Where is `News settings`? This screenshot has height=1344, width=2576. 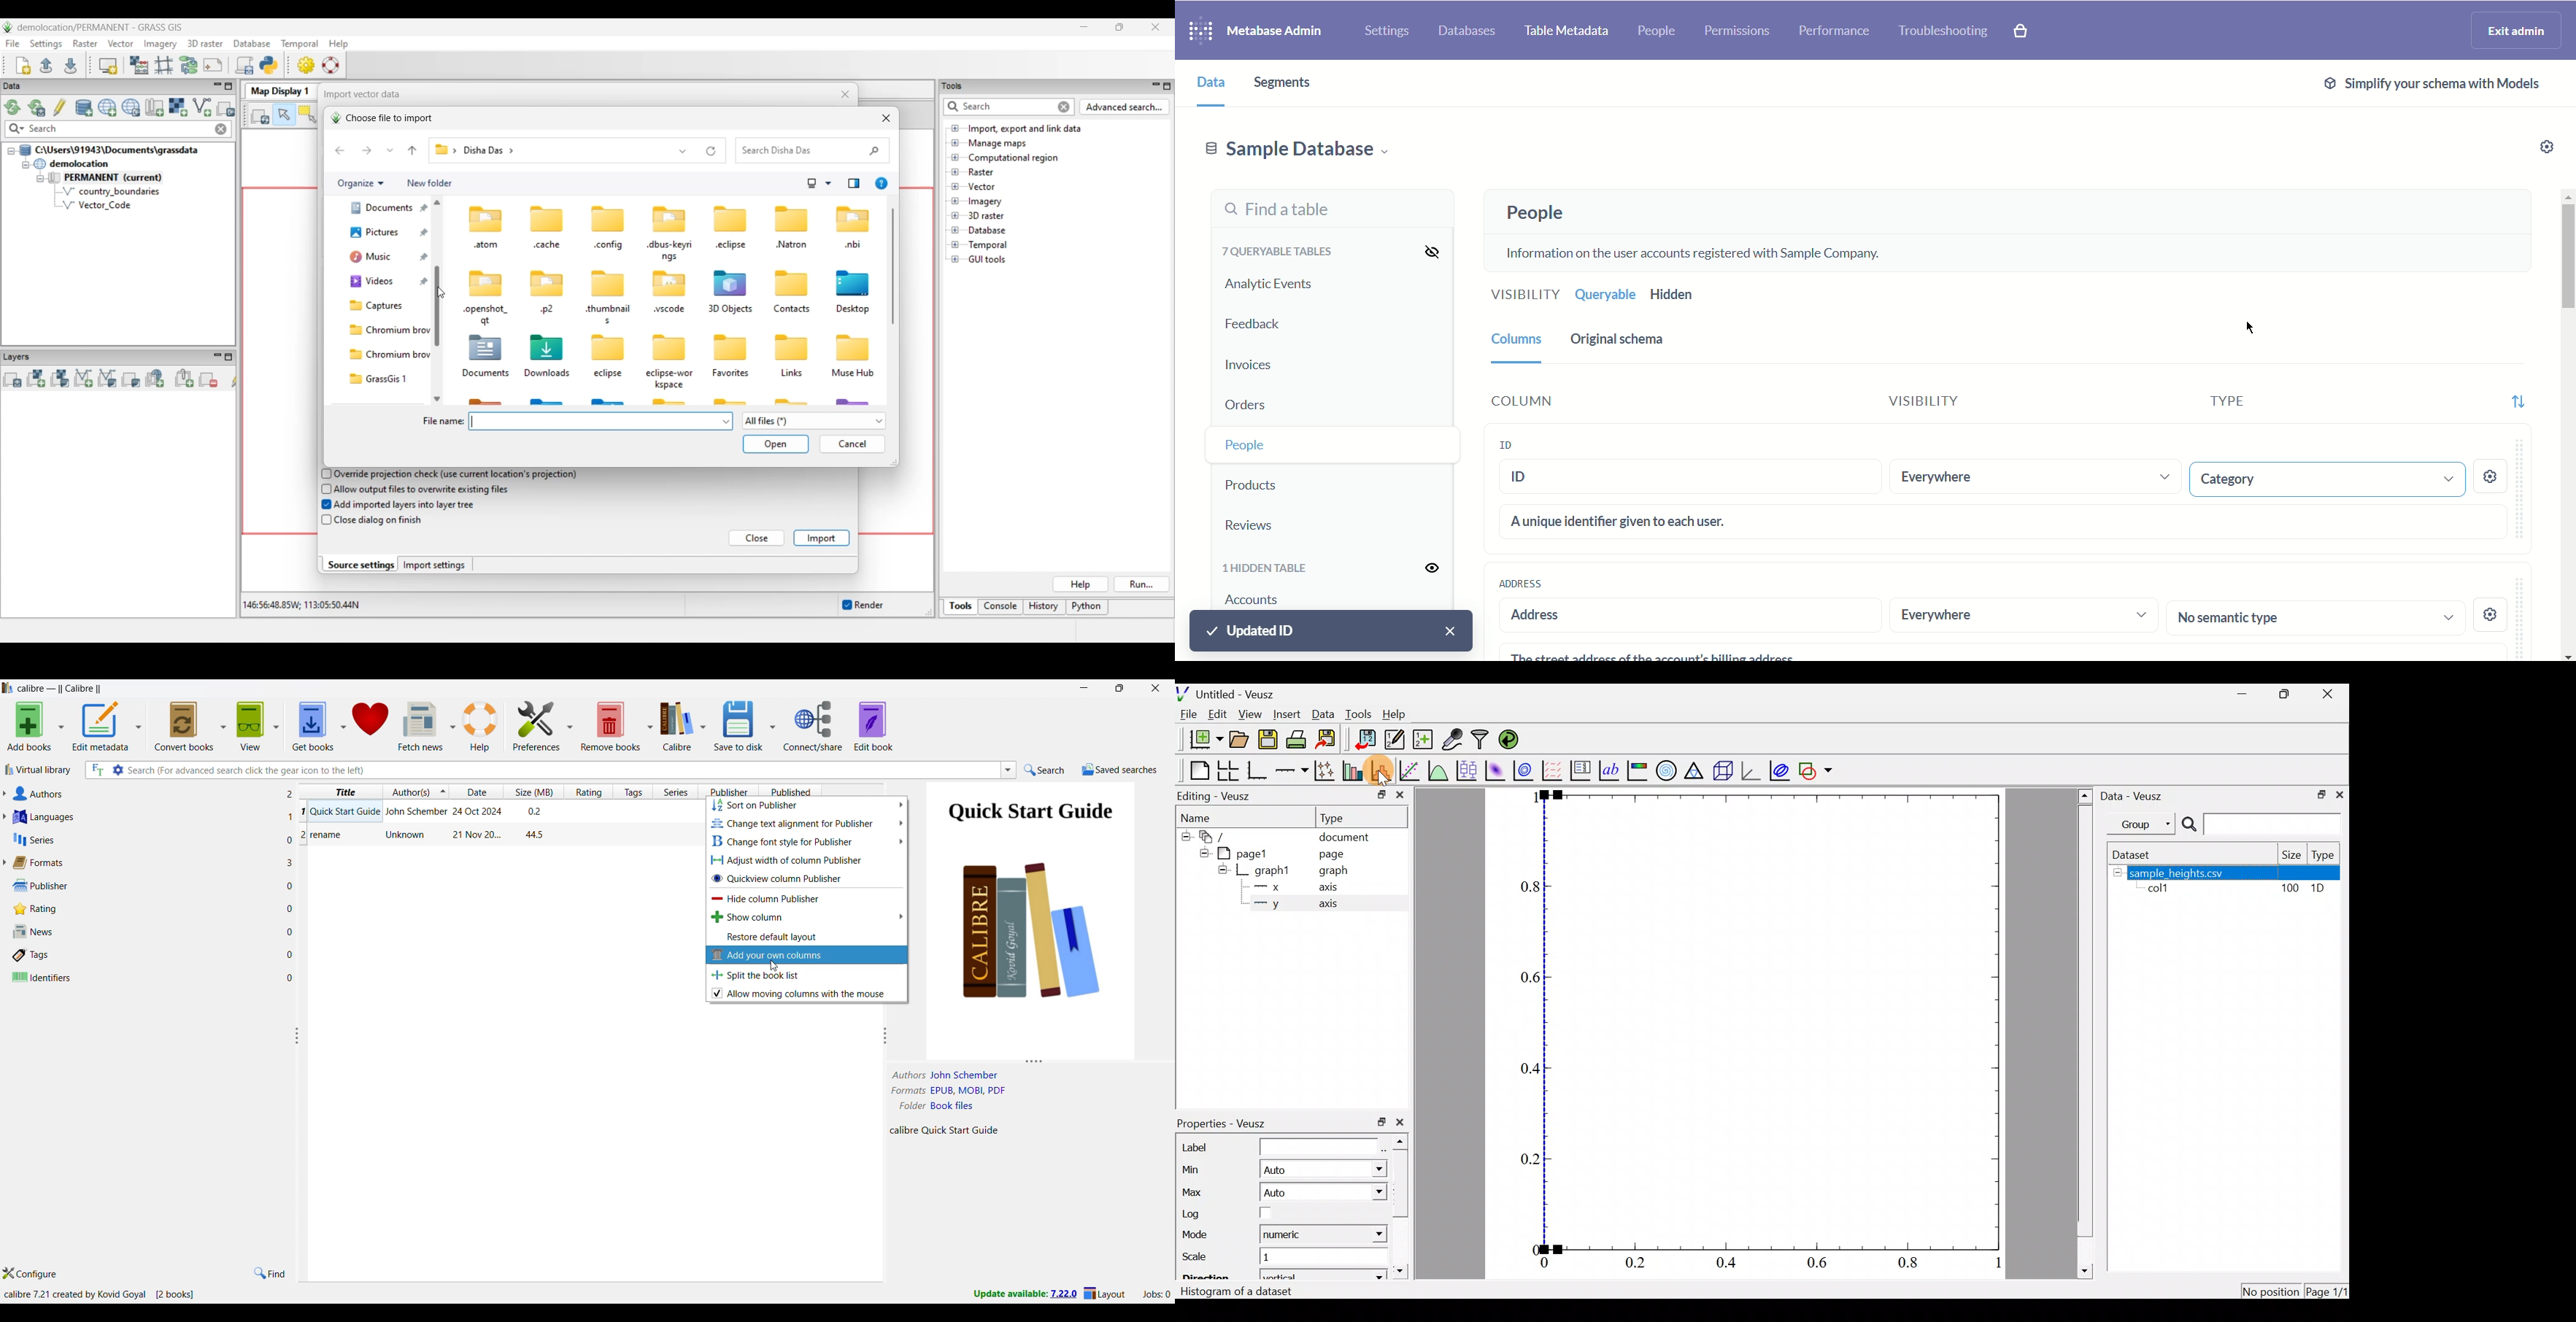 News settings is located at coordinates (427, 726).